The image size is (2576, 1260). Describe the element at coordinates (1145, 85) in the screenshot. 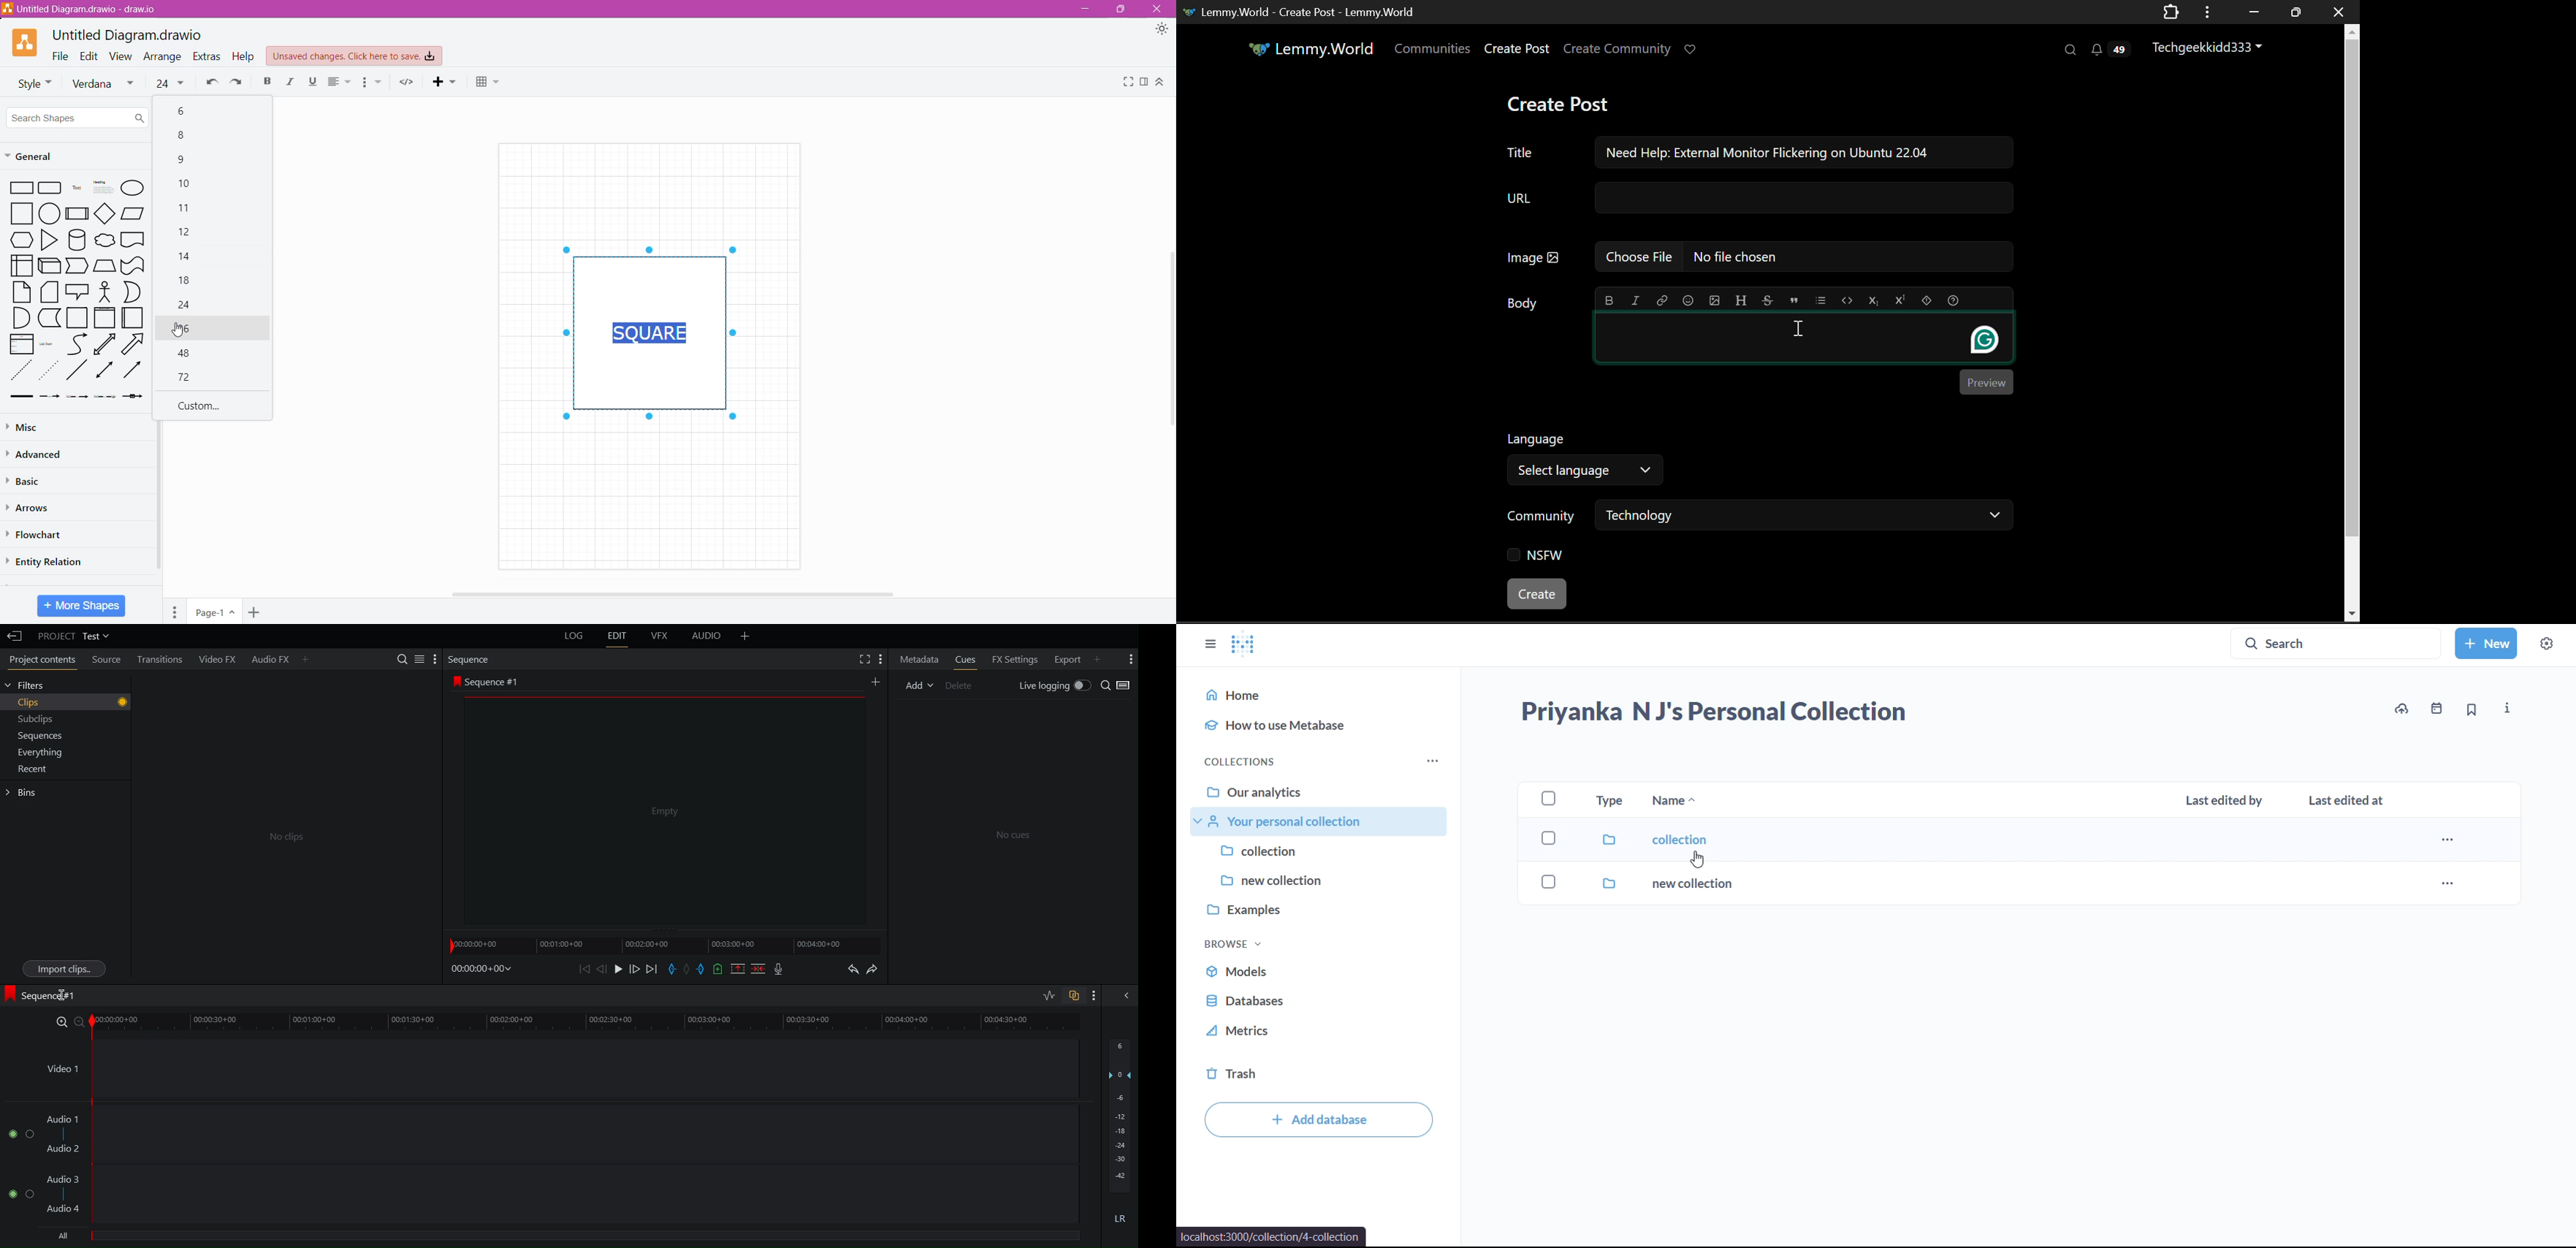

I see `Format` at that location.